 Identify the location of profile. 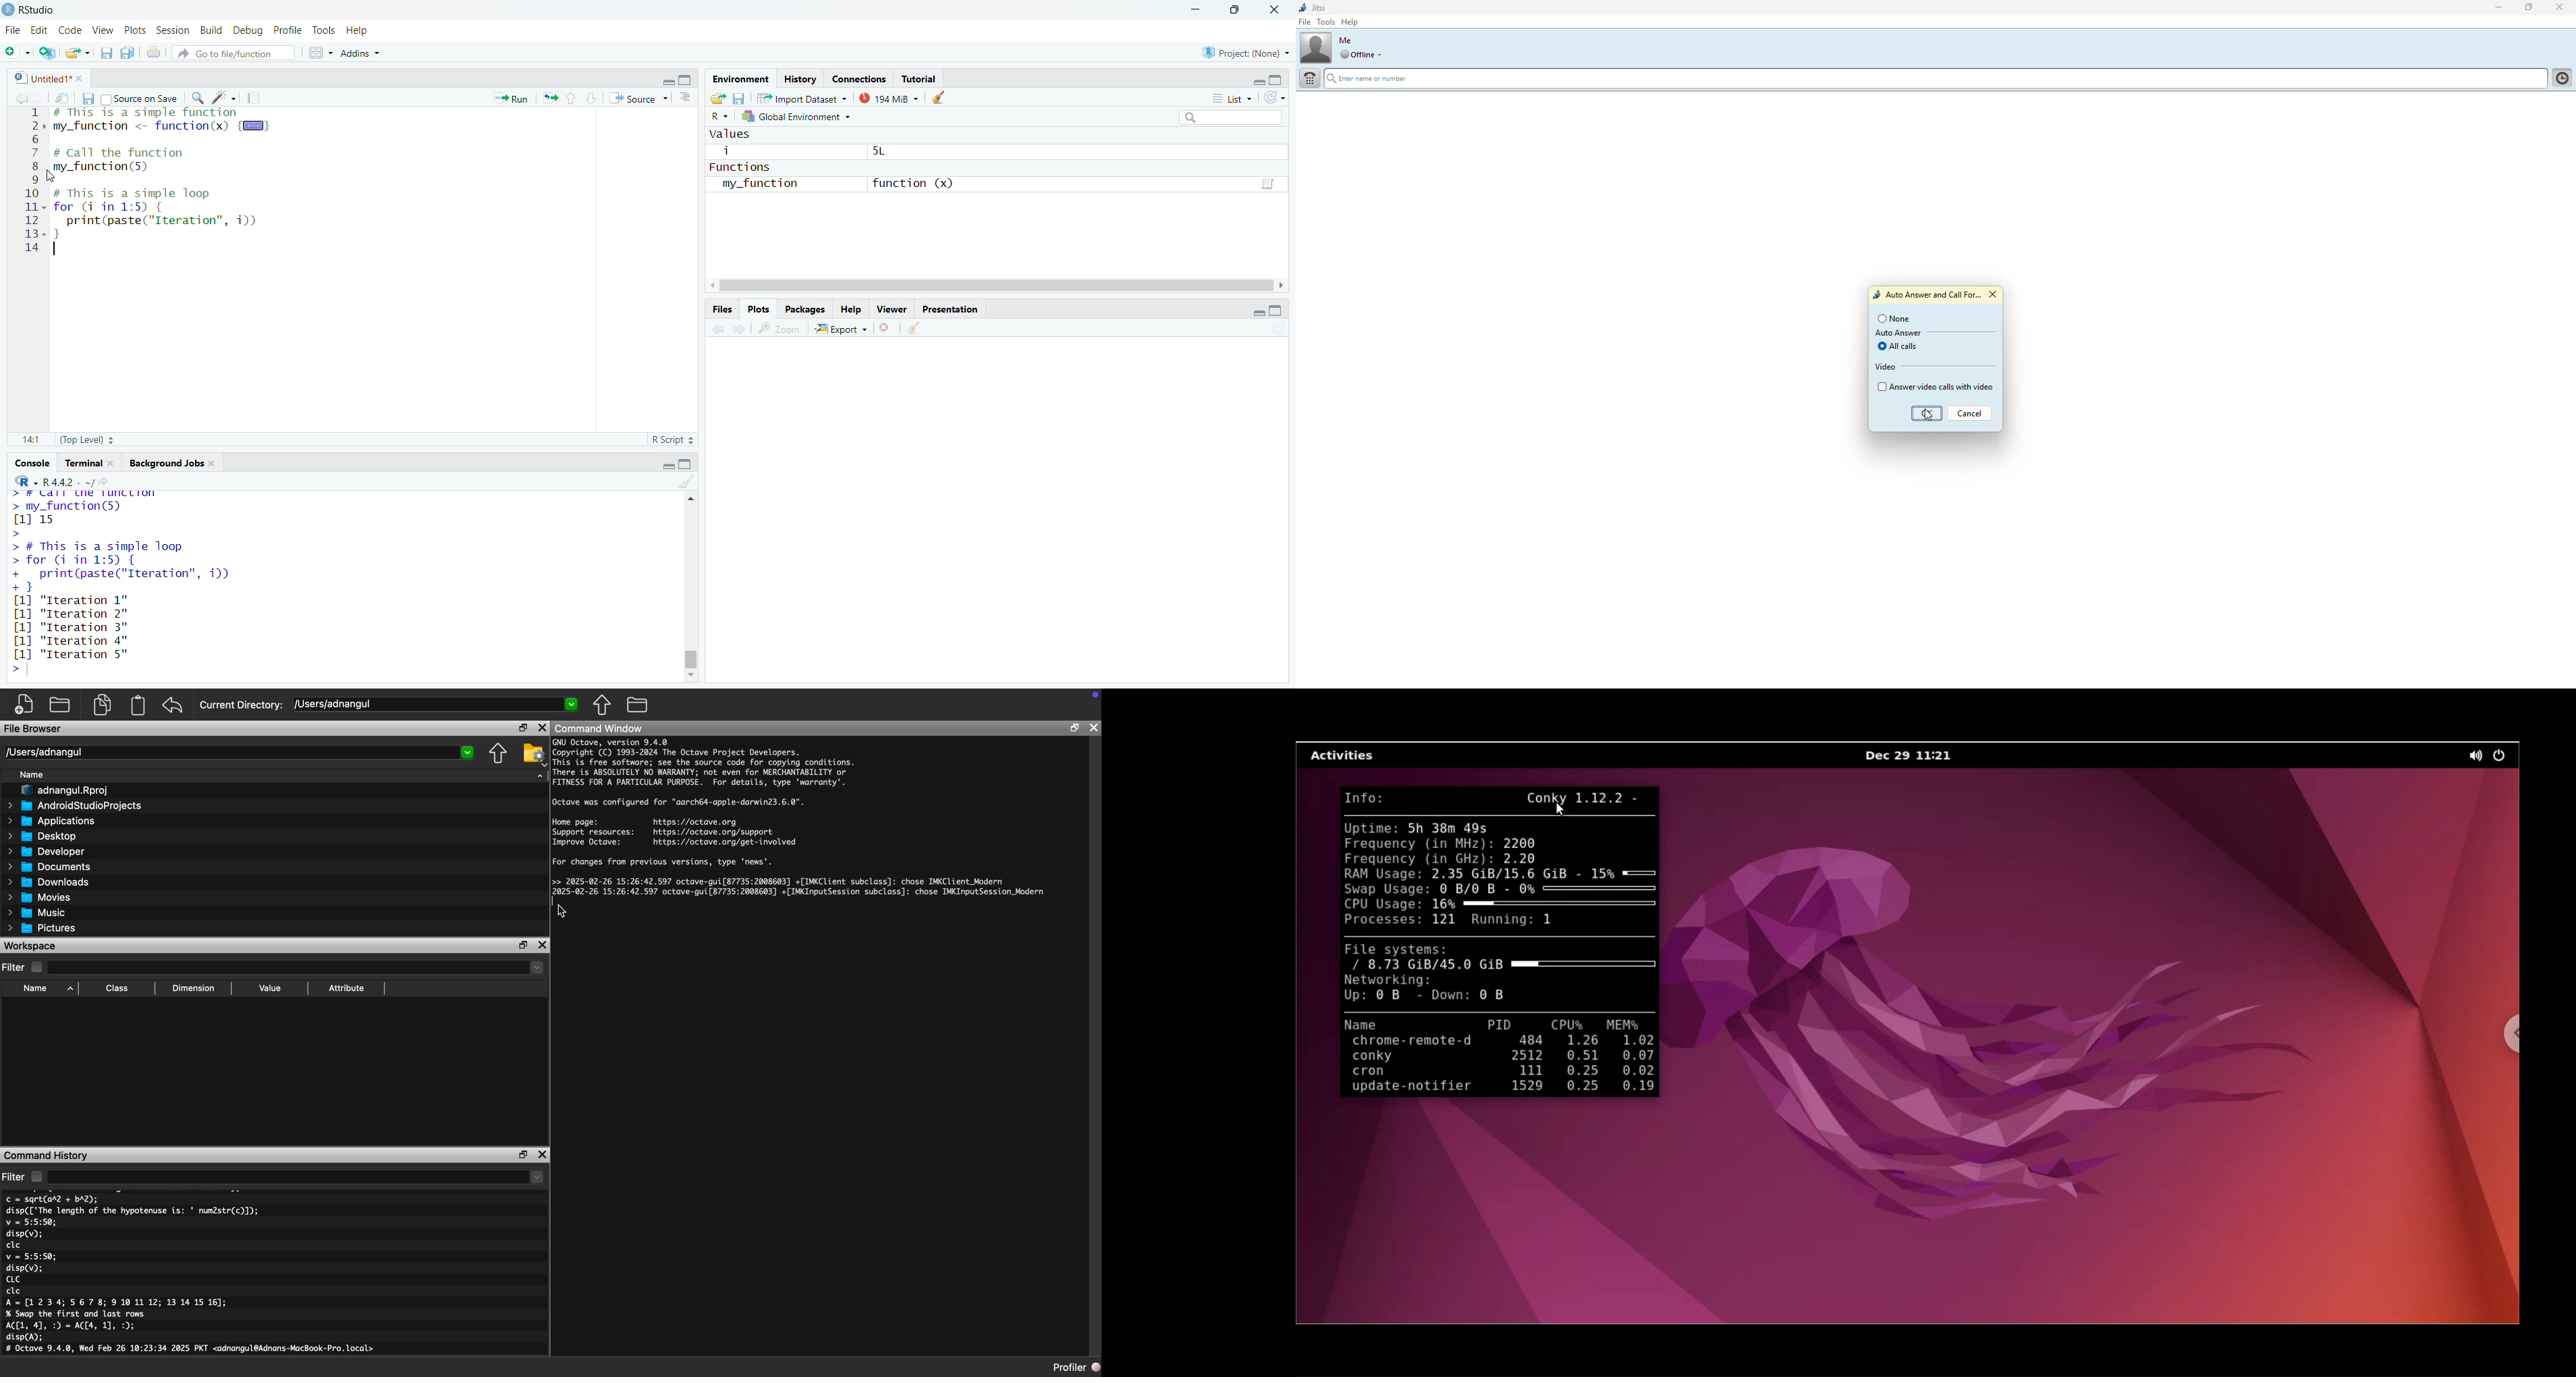
(1316, 47).